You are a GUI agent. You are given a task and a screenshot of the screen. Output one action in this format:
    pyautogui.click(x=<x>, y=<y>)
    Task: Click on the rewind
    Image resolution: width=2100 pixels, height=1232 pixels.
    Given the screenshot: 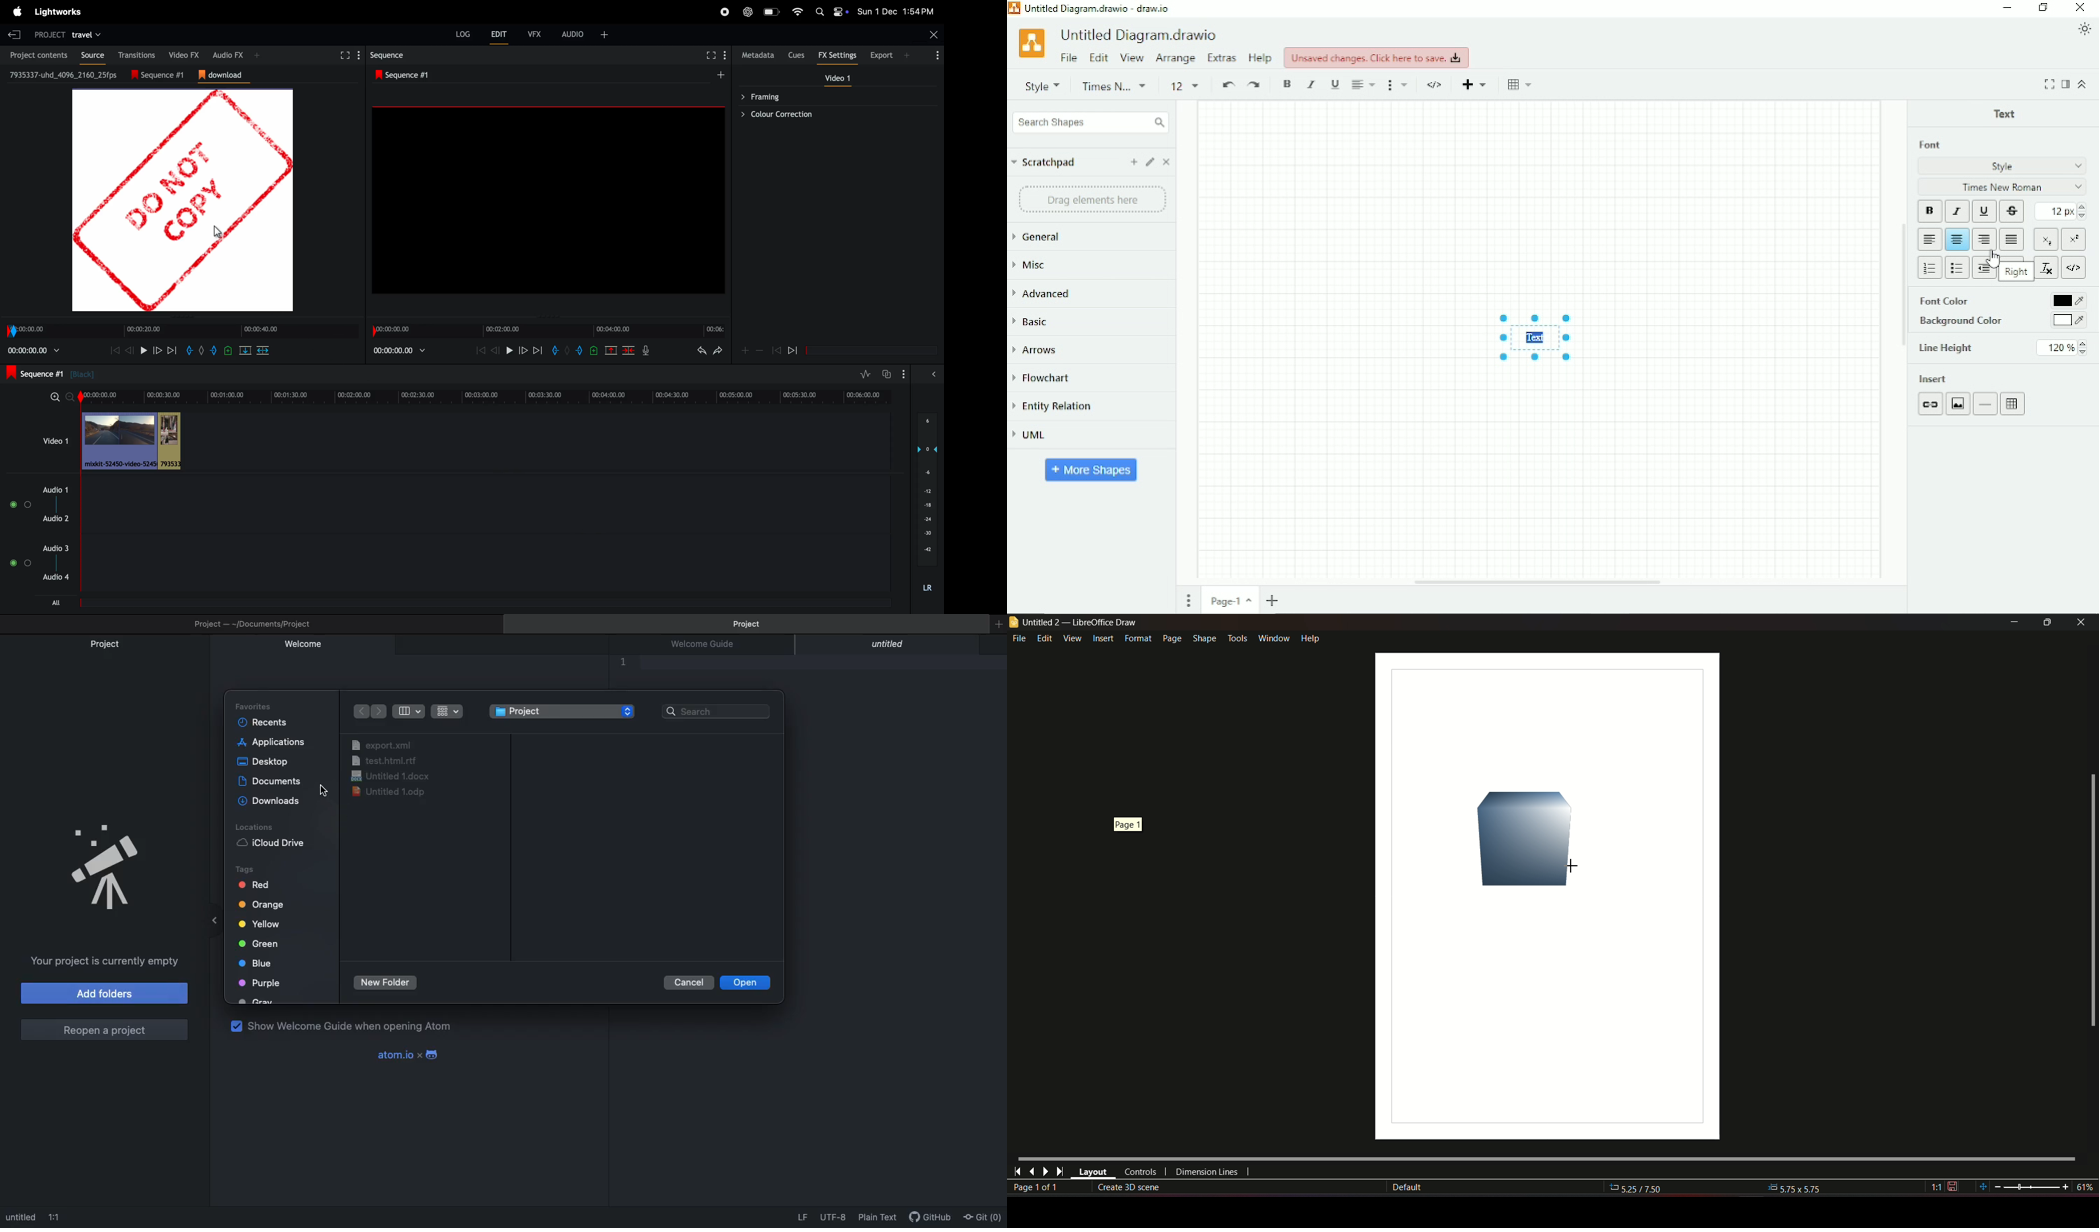 What is the action you would take?
    pyautogui.click(x=128, y=350)
    